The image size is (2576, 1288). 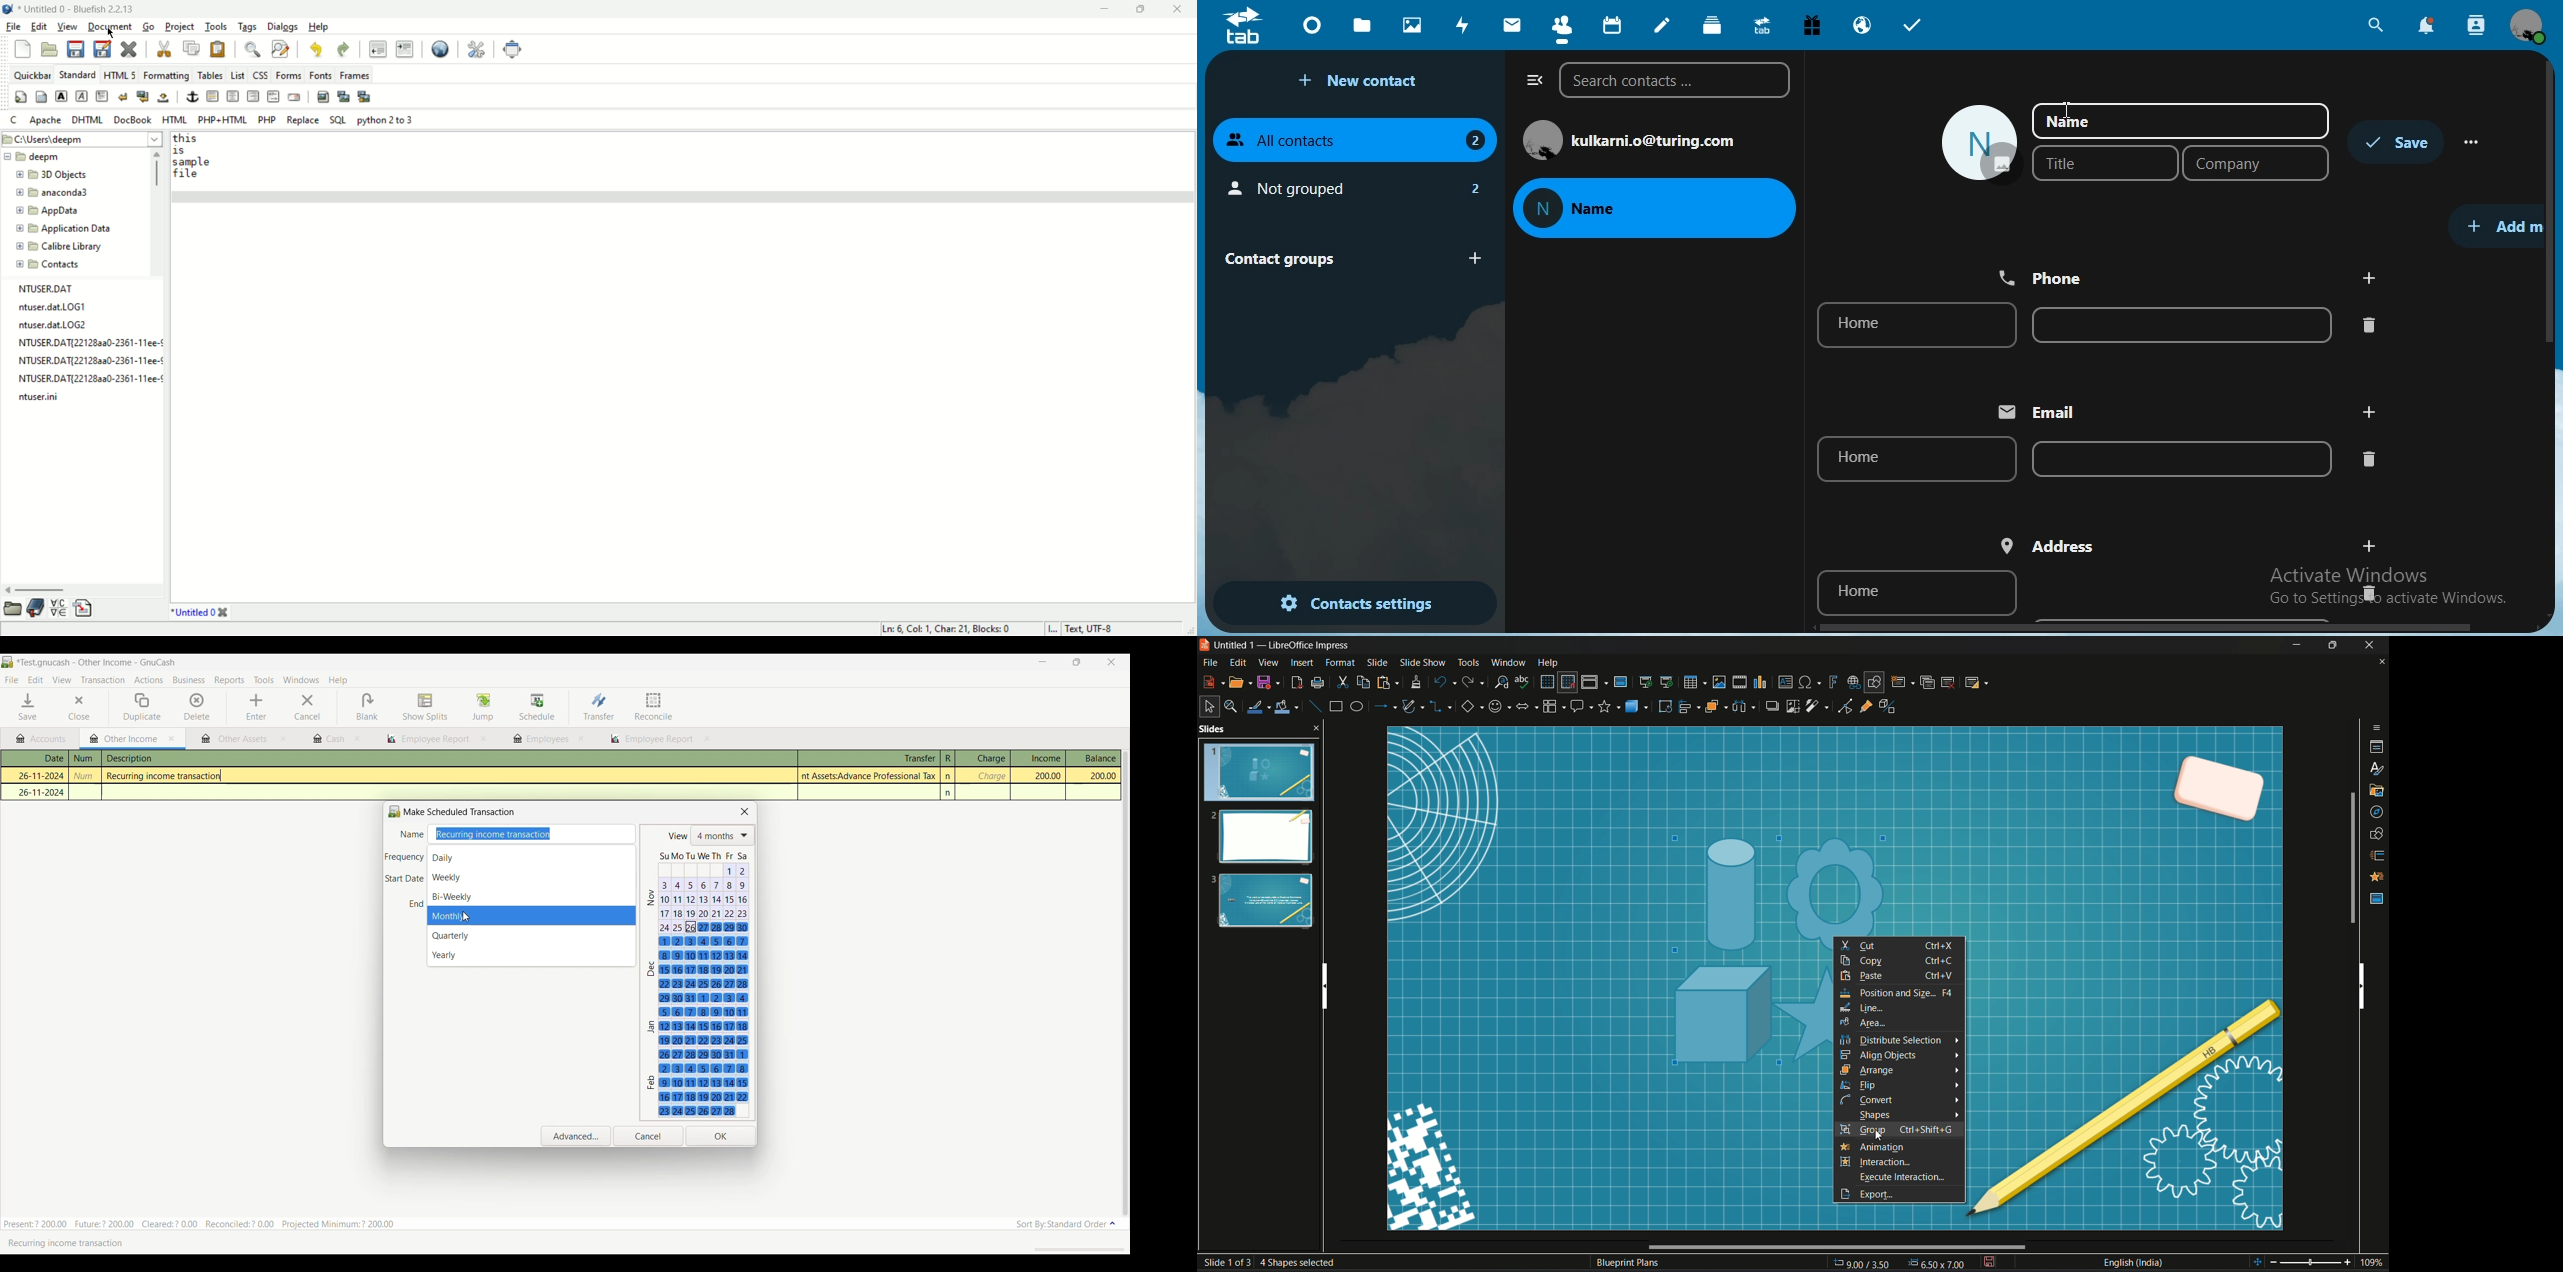 What do you see at coordinates (426, 708) in the screenshot?
I see `Show splits` at bounding box center [426, 708].